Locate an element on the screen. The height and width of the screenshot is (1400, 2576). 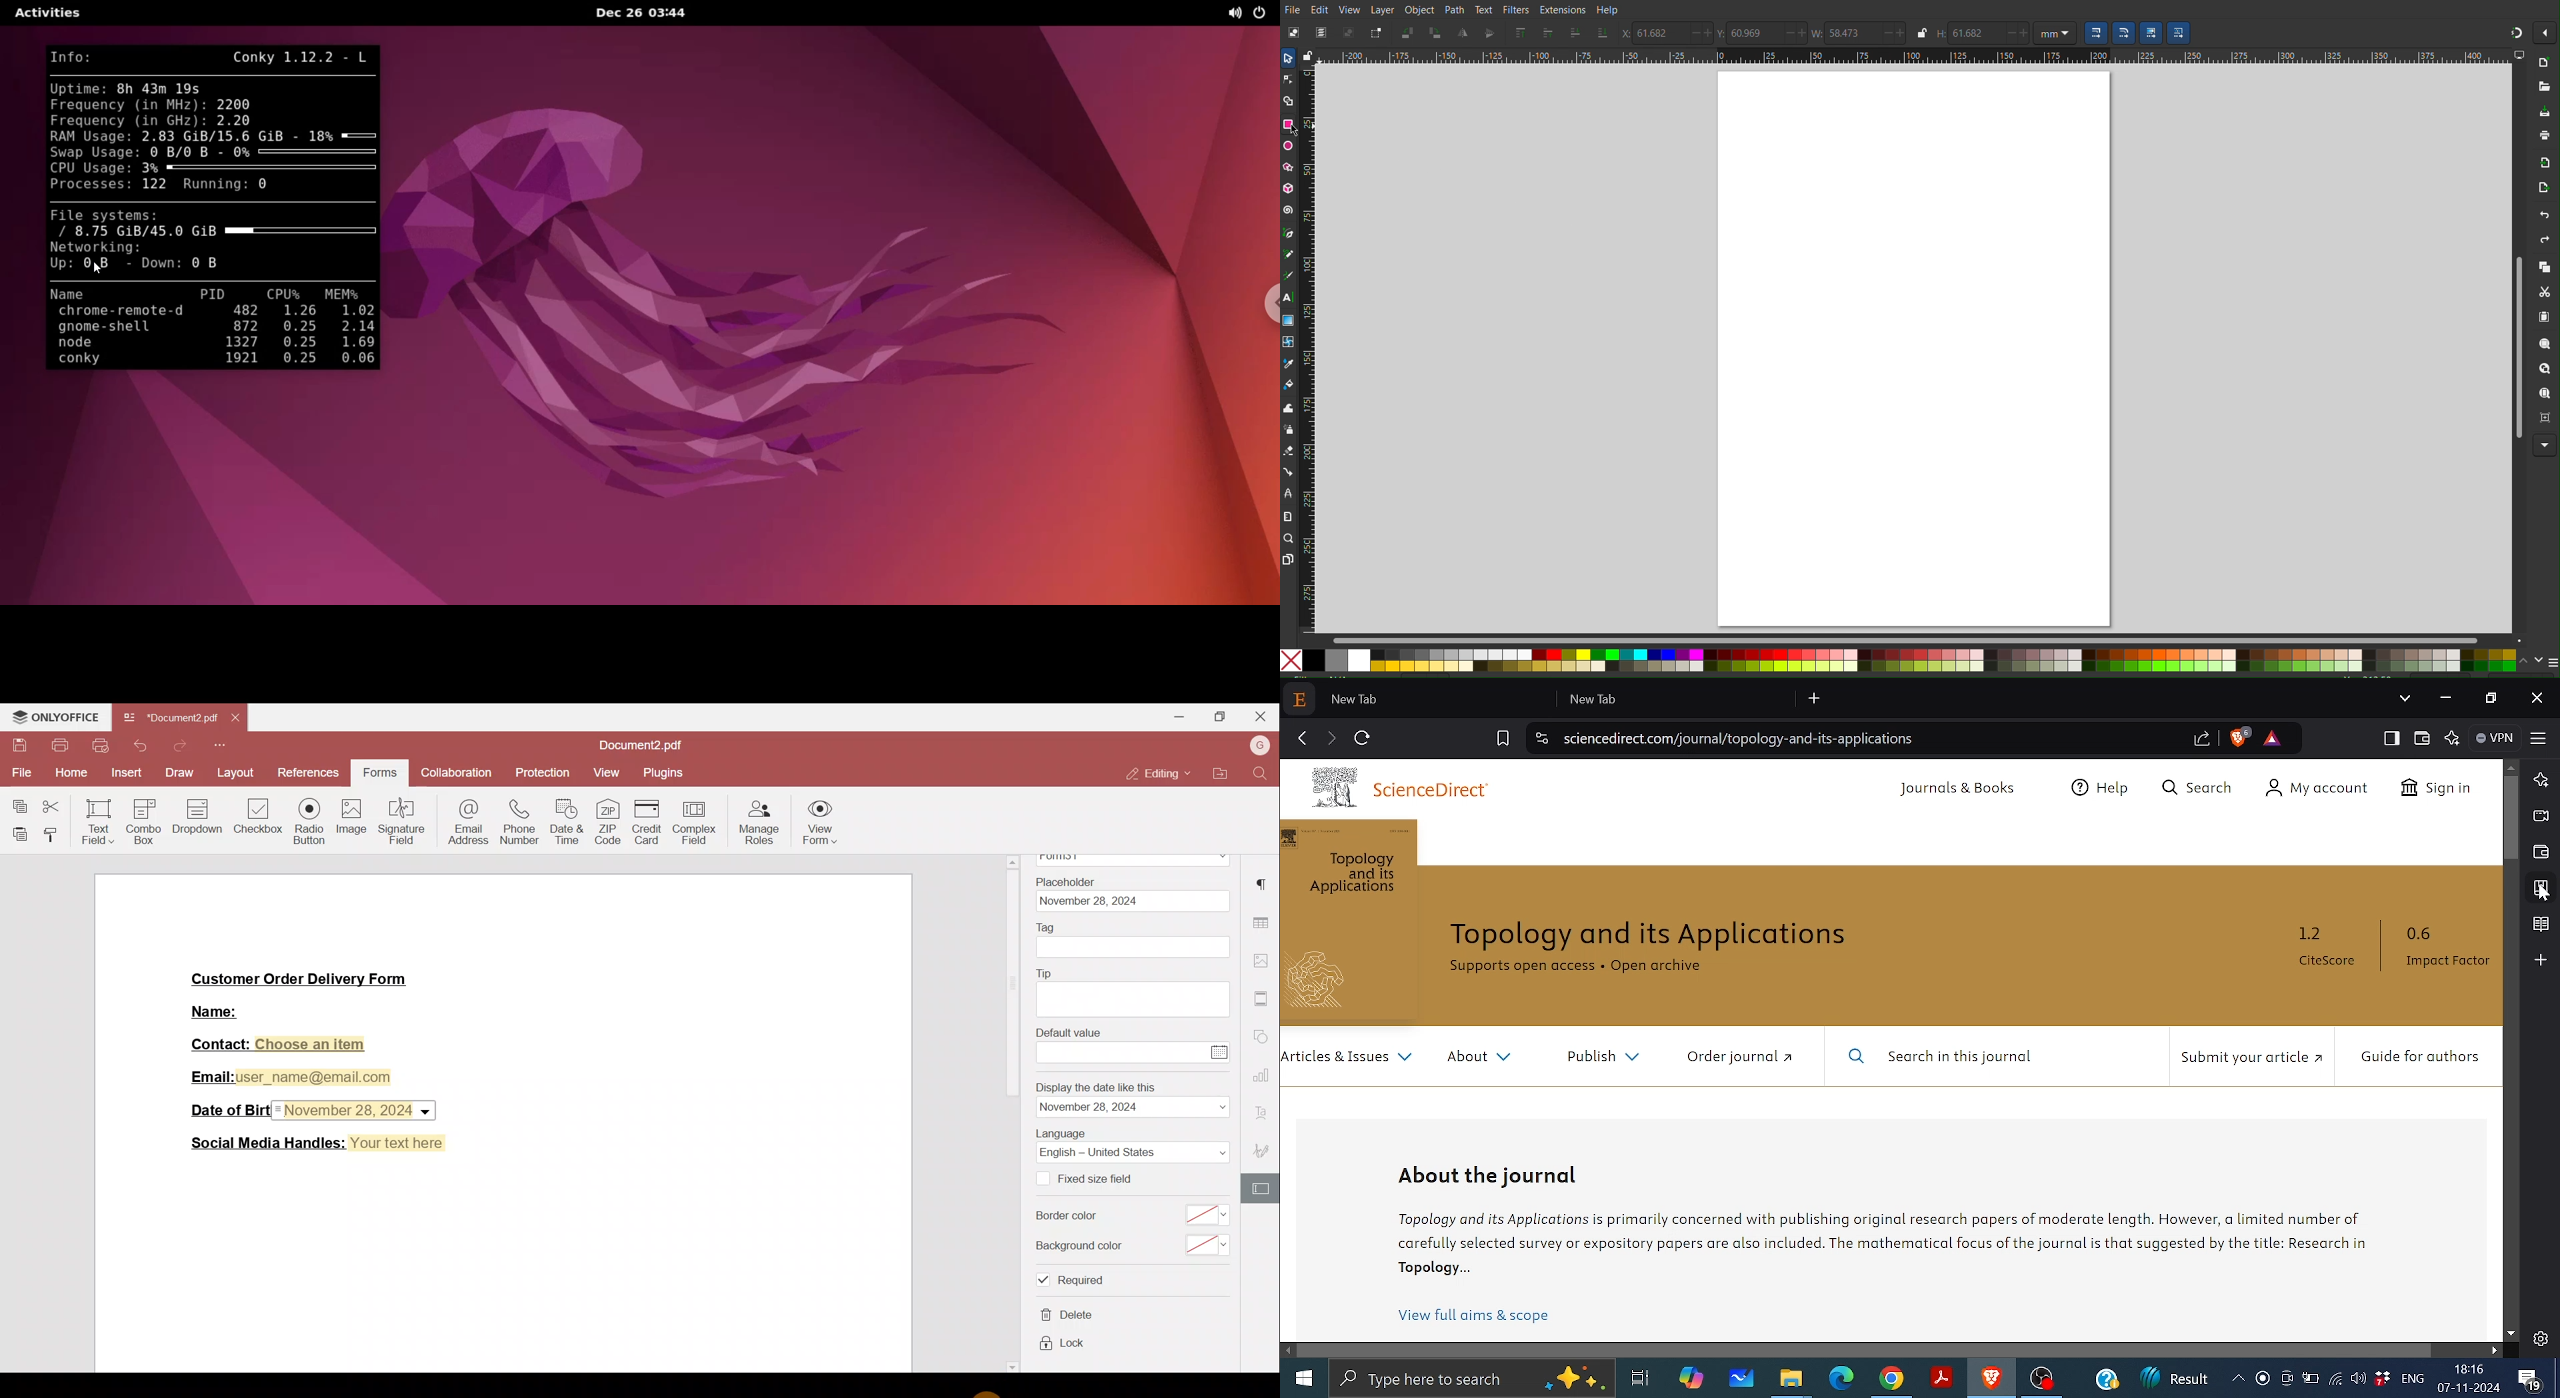
Rotate CCW is located at coordinates (1408, 33).